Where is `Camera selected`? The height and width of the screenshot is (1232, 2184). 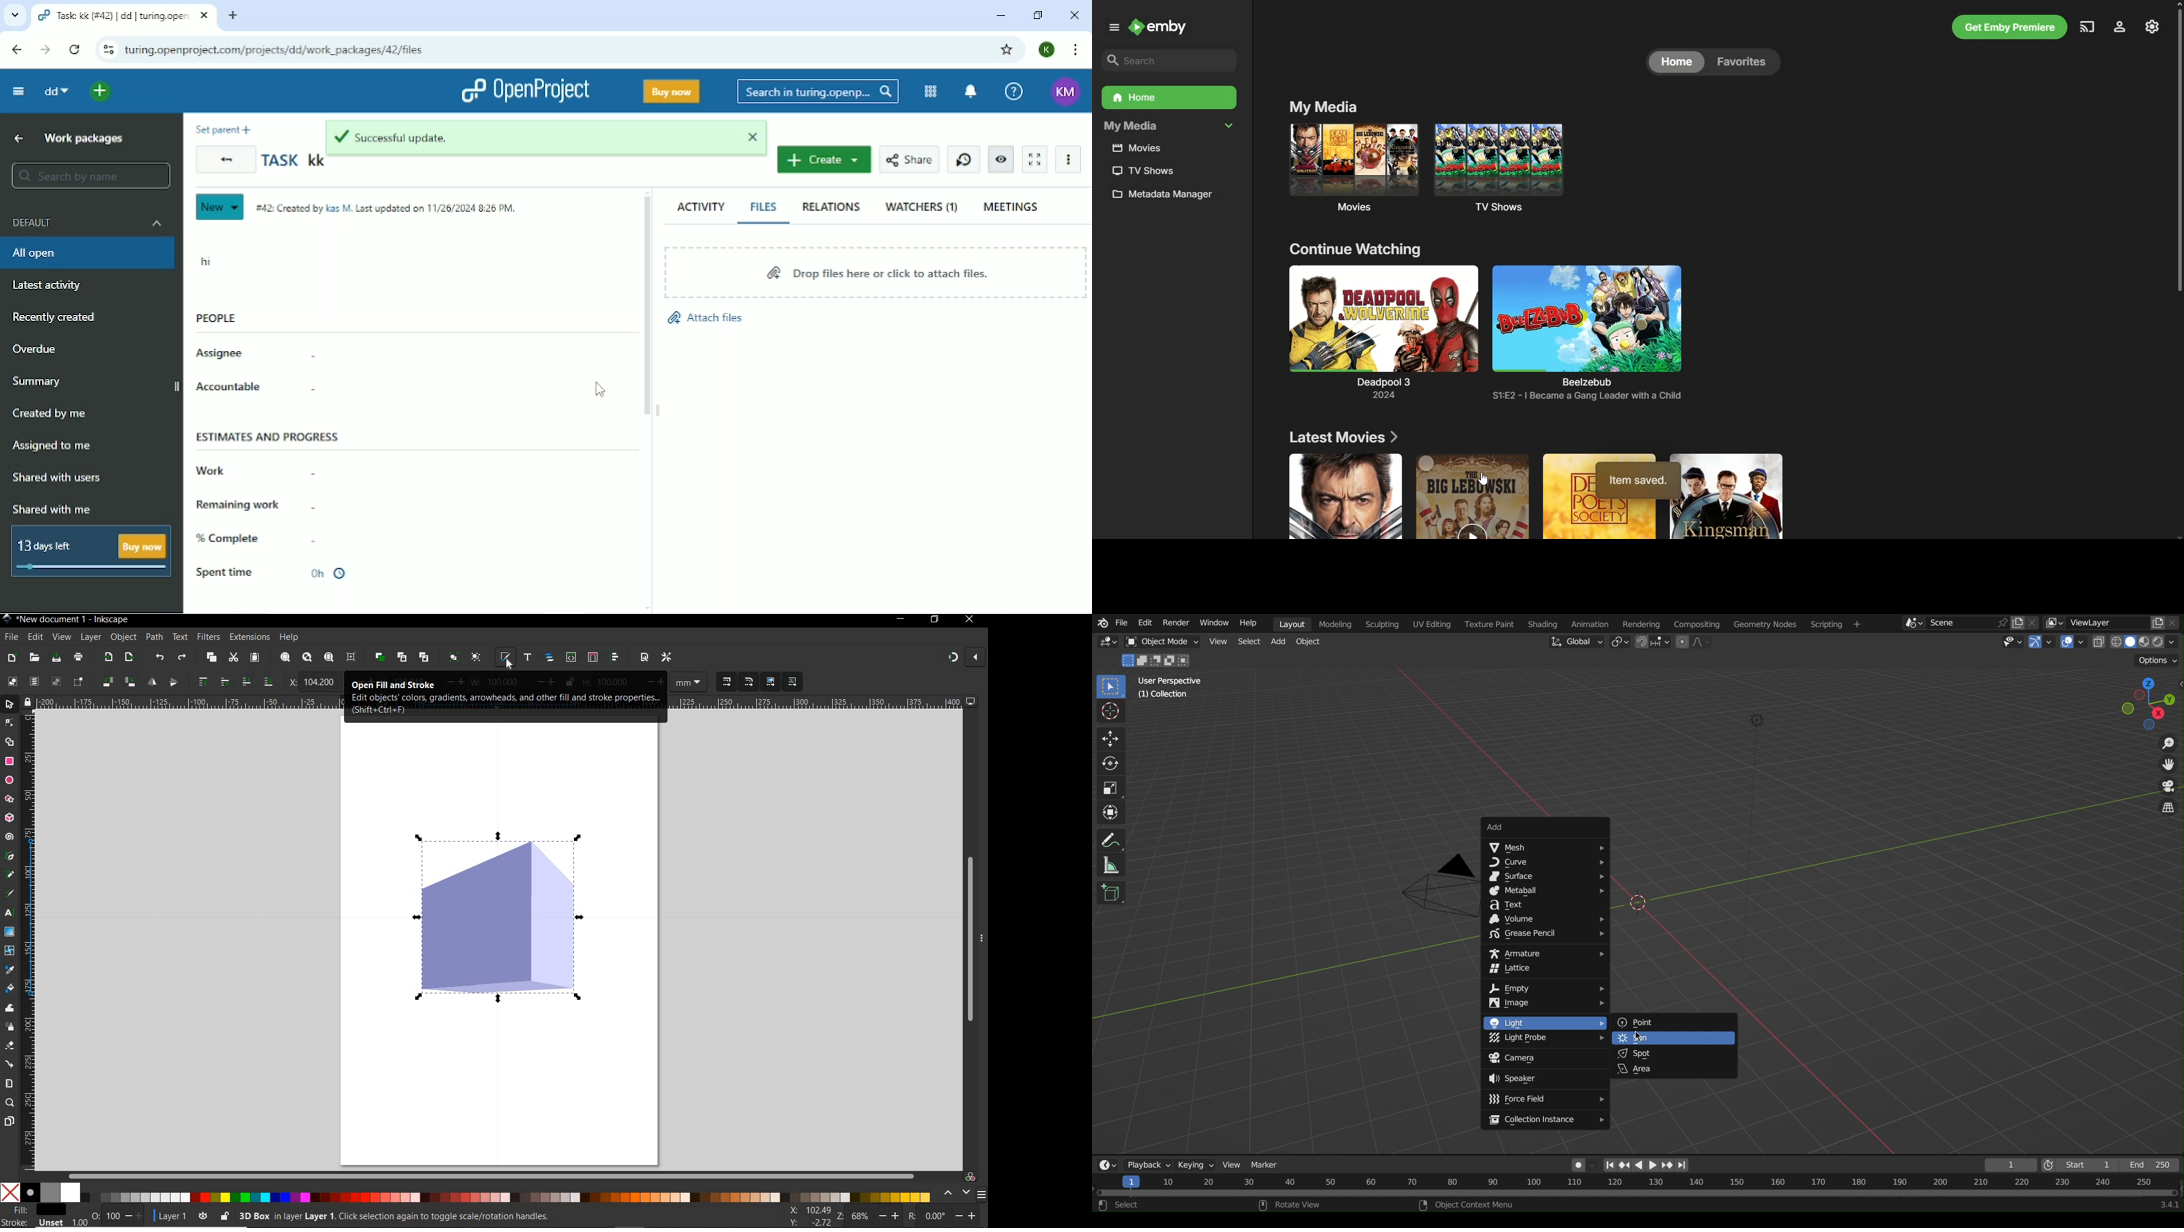
Camera selected is located at coordinates (1425, 890).